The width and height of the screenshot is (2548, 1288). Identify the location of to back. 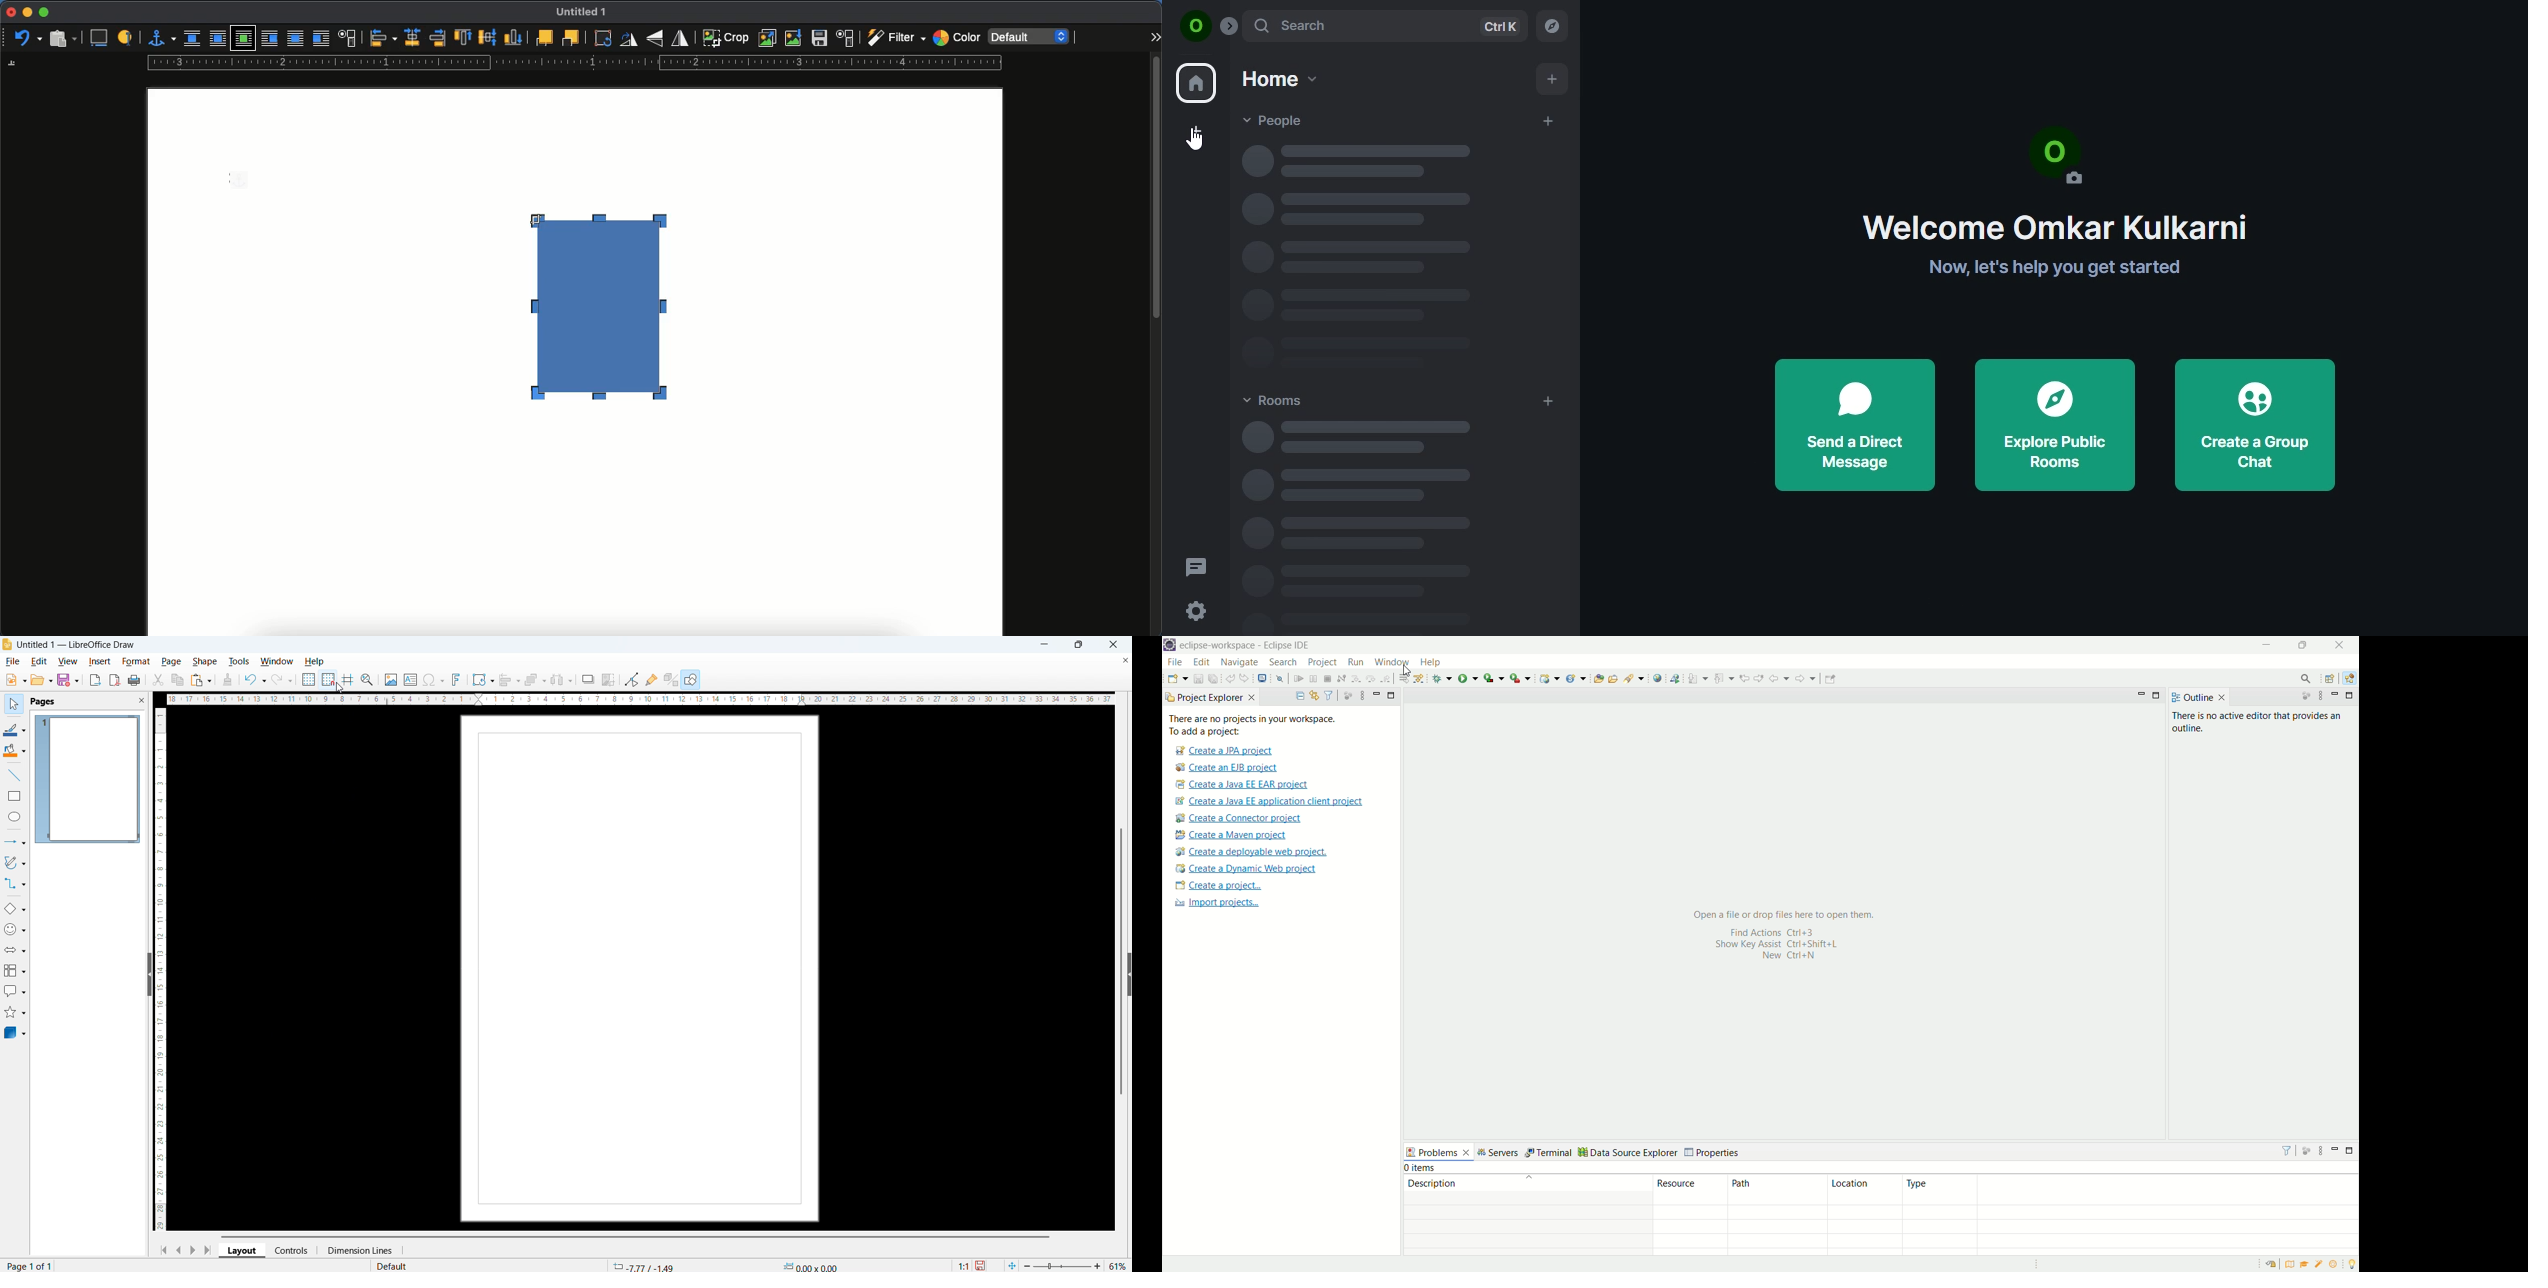
(571, 37).